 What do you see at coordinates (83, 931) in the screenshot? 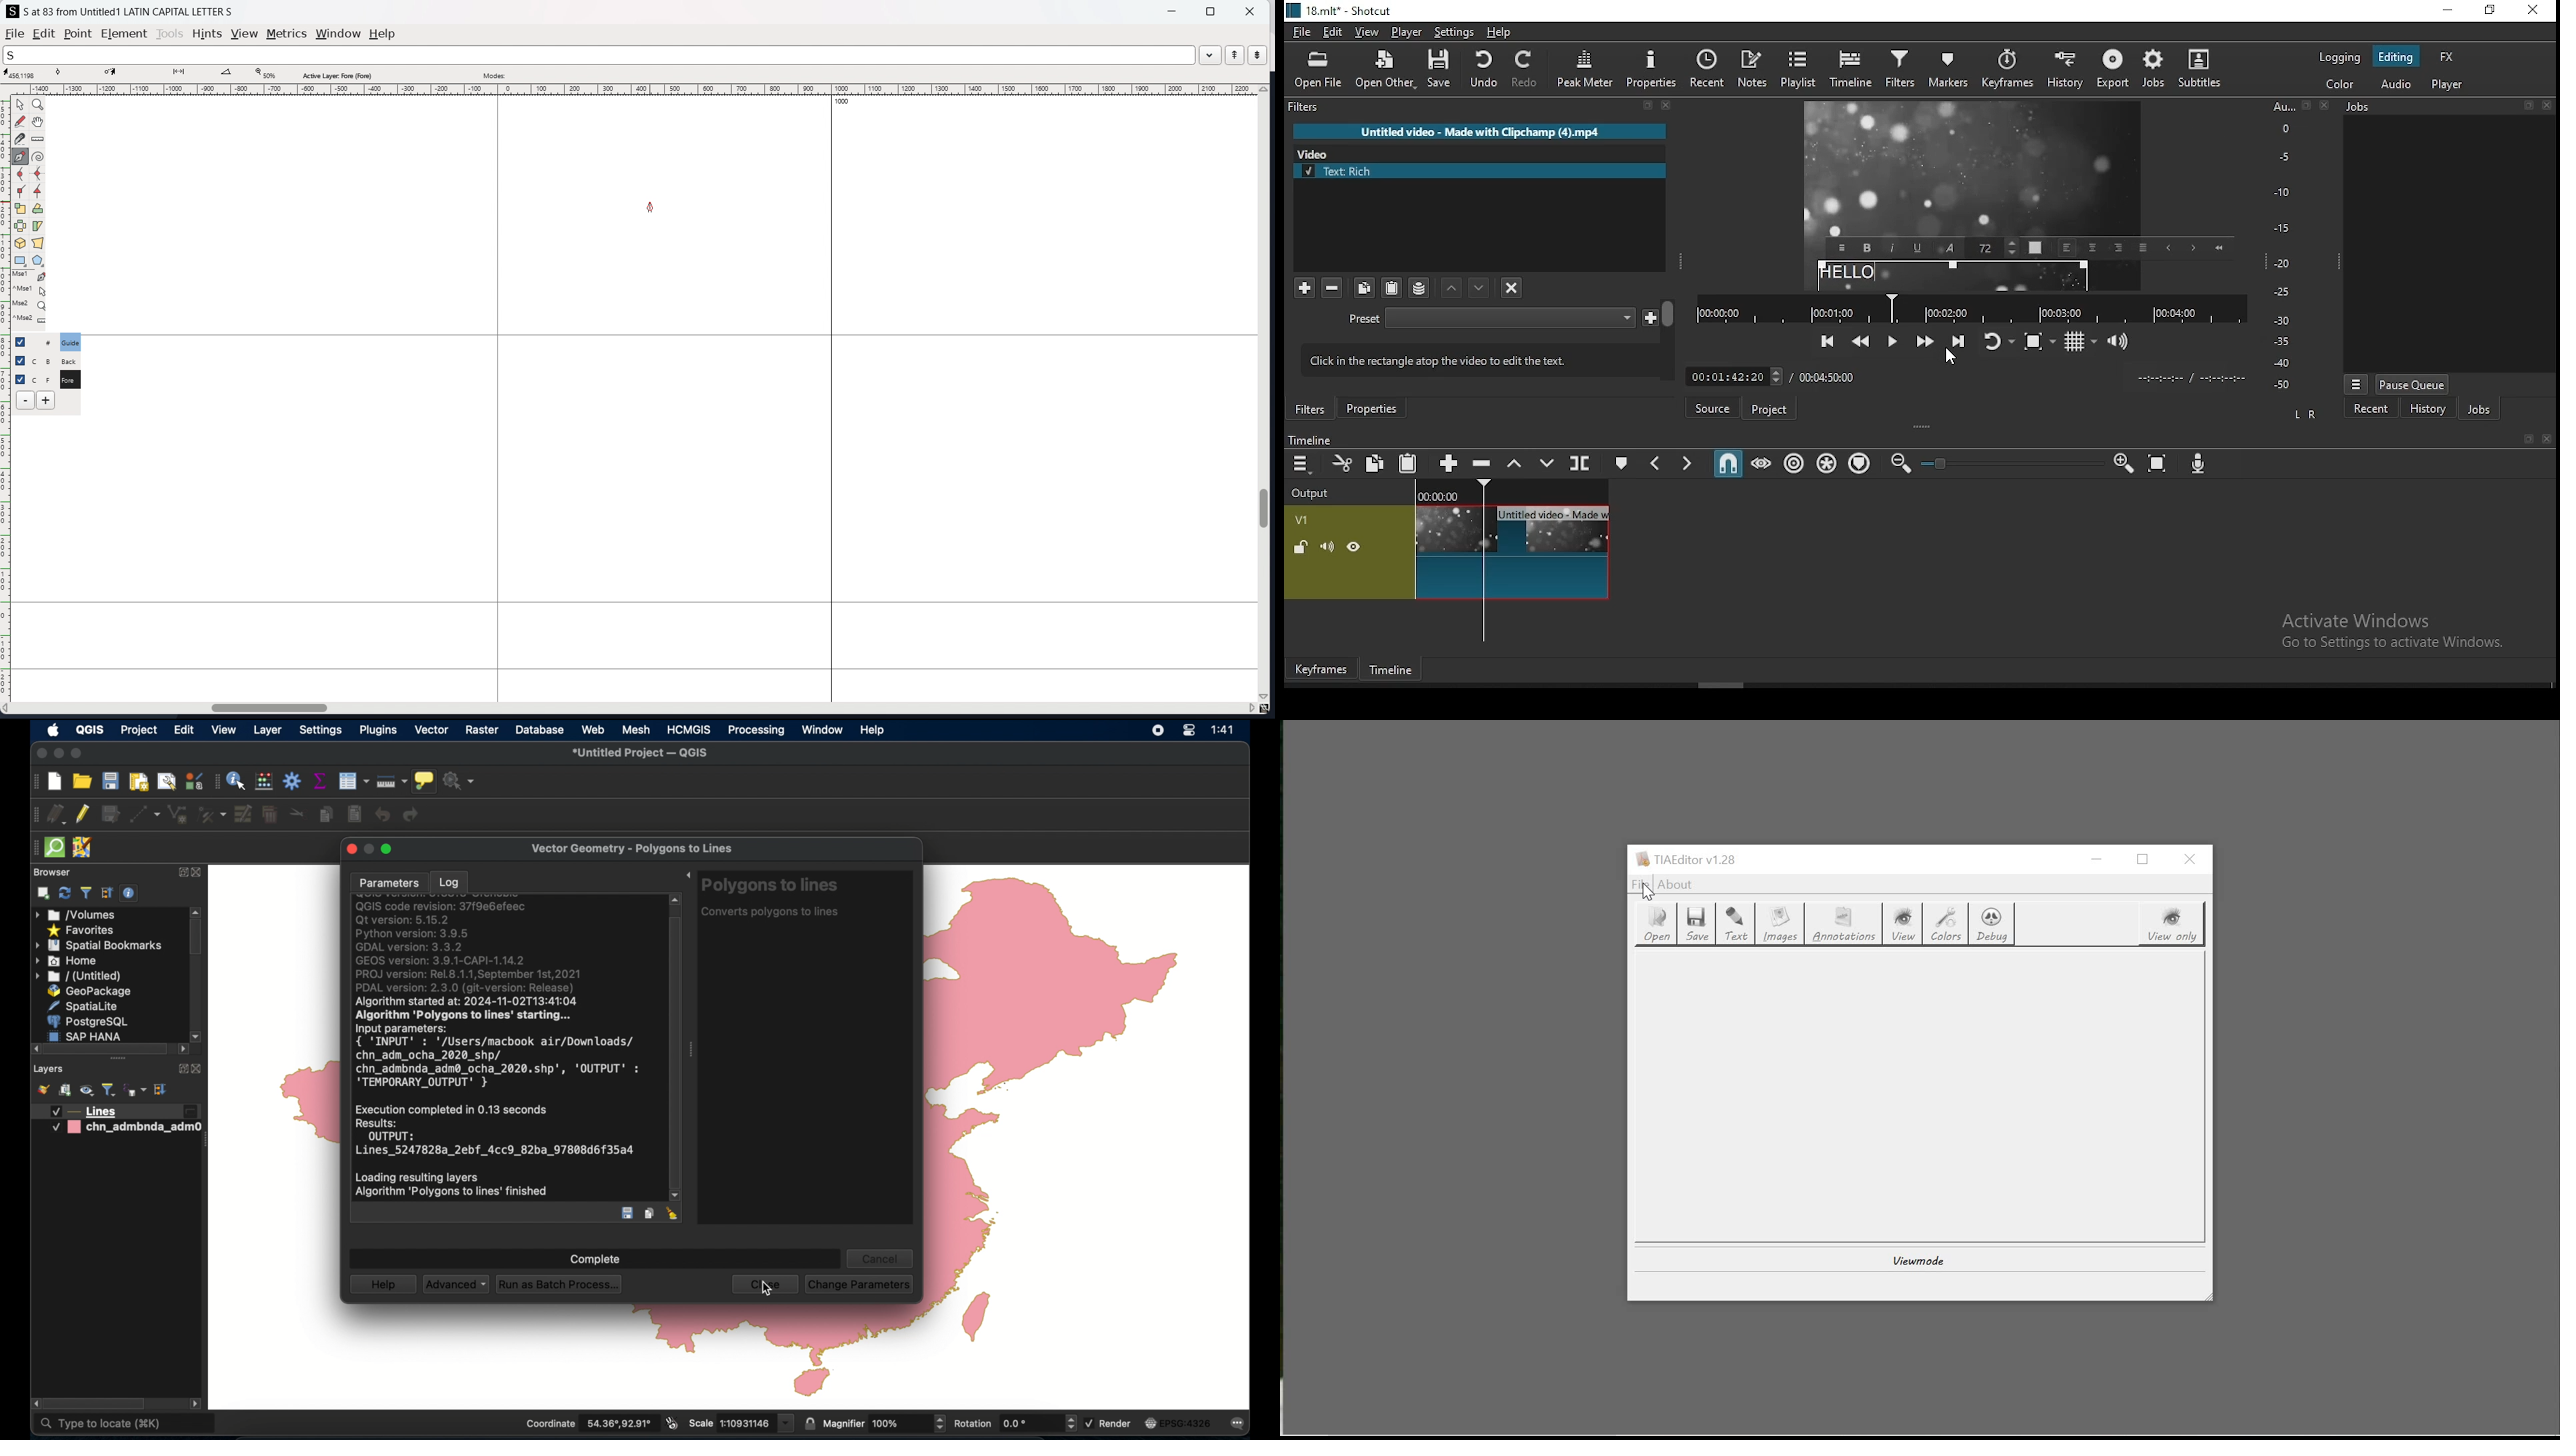
I see `favorites` at bounding box center [83, 931].